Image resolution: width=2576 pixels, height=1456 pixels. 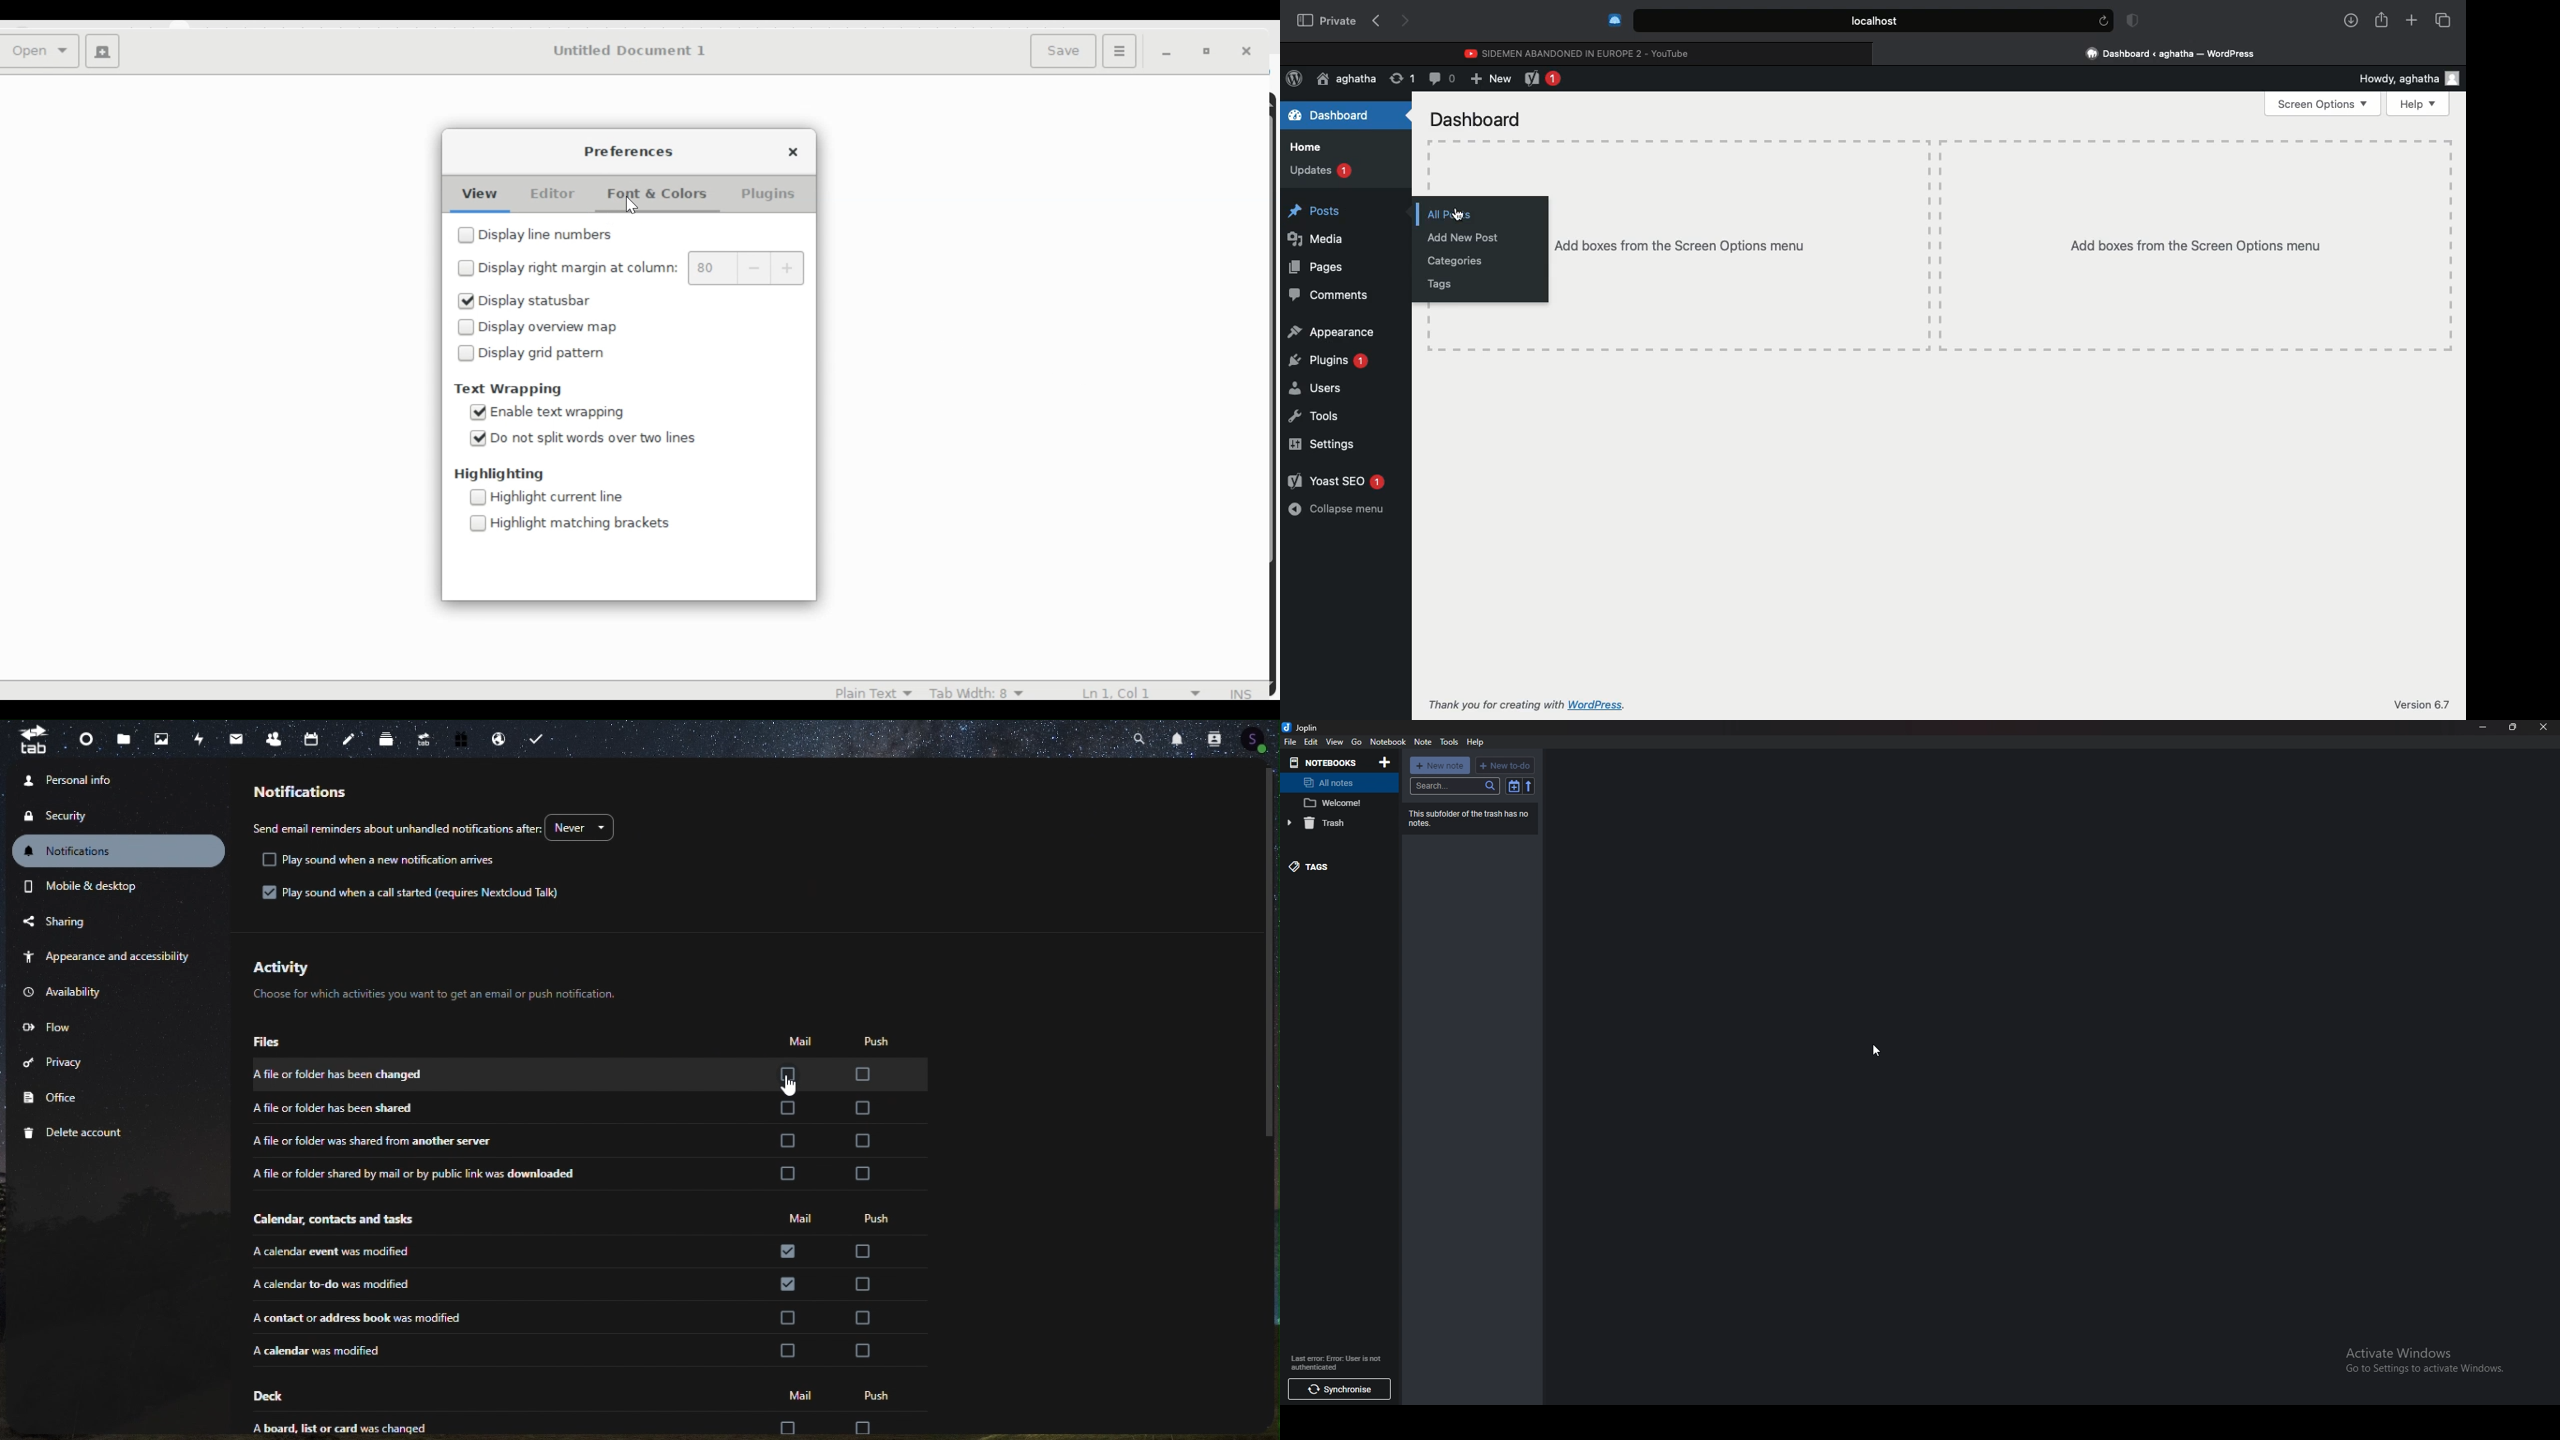 What do you see at coordinates (628, 51) in the screenshot?
I see `Untitled Document 1` at bounding box center [628, 51].